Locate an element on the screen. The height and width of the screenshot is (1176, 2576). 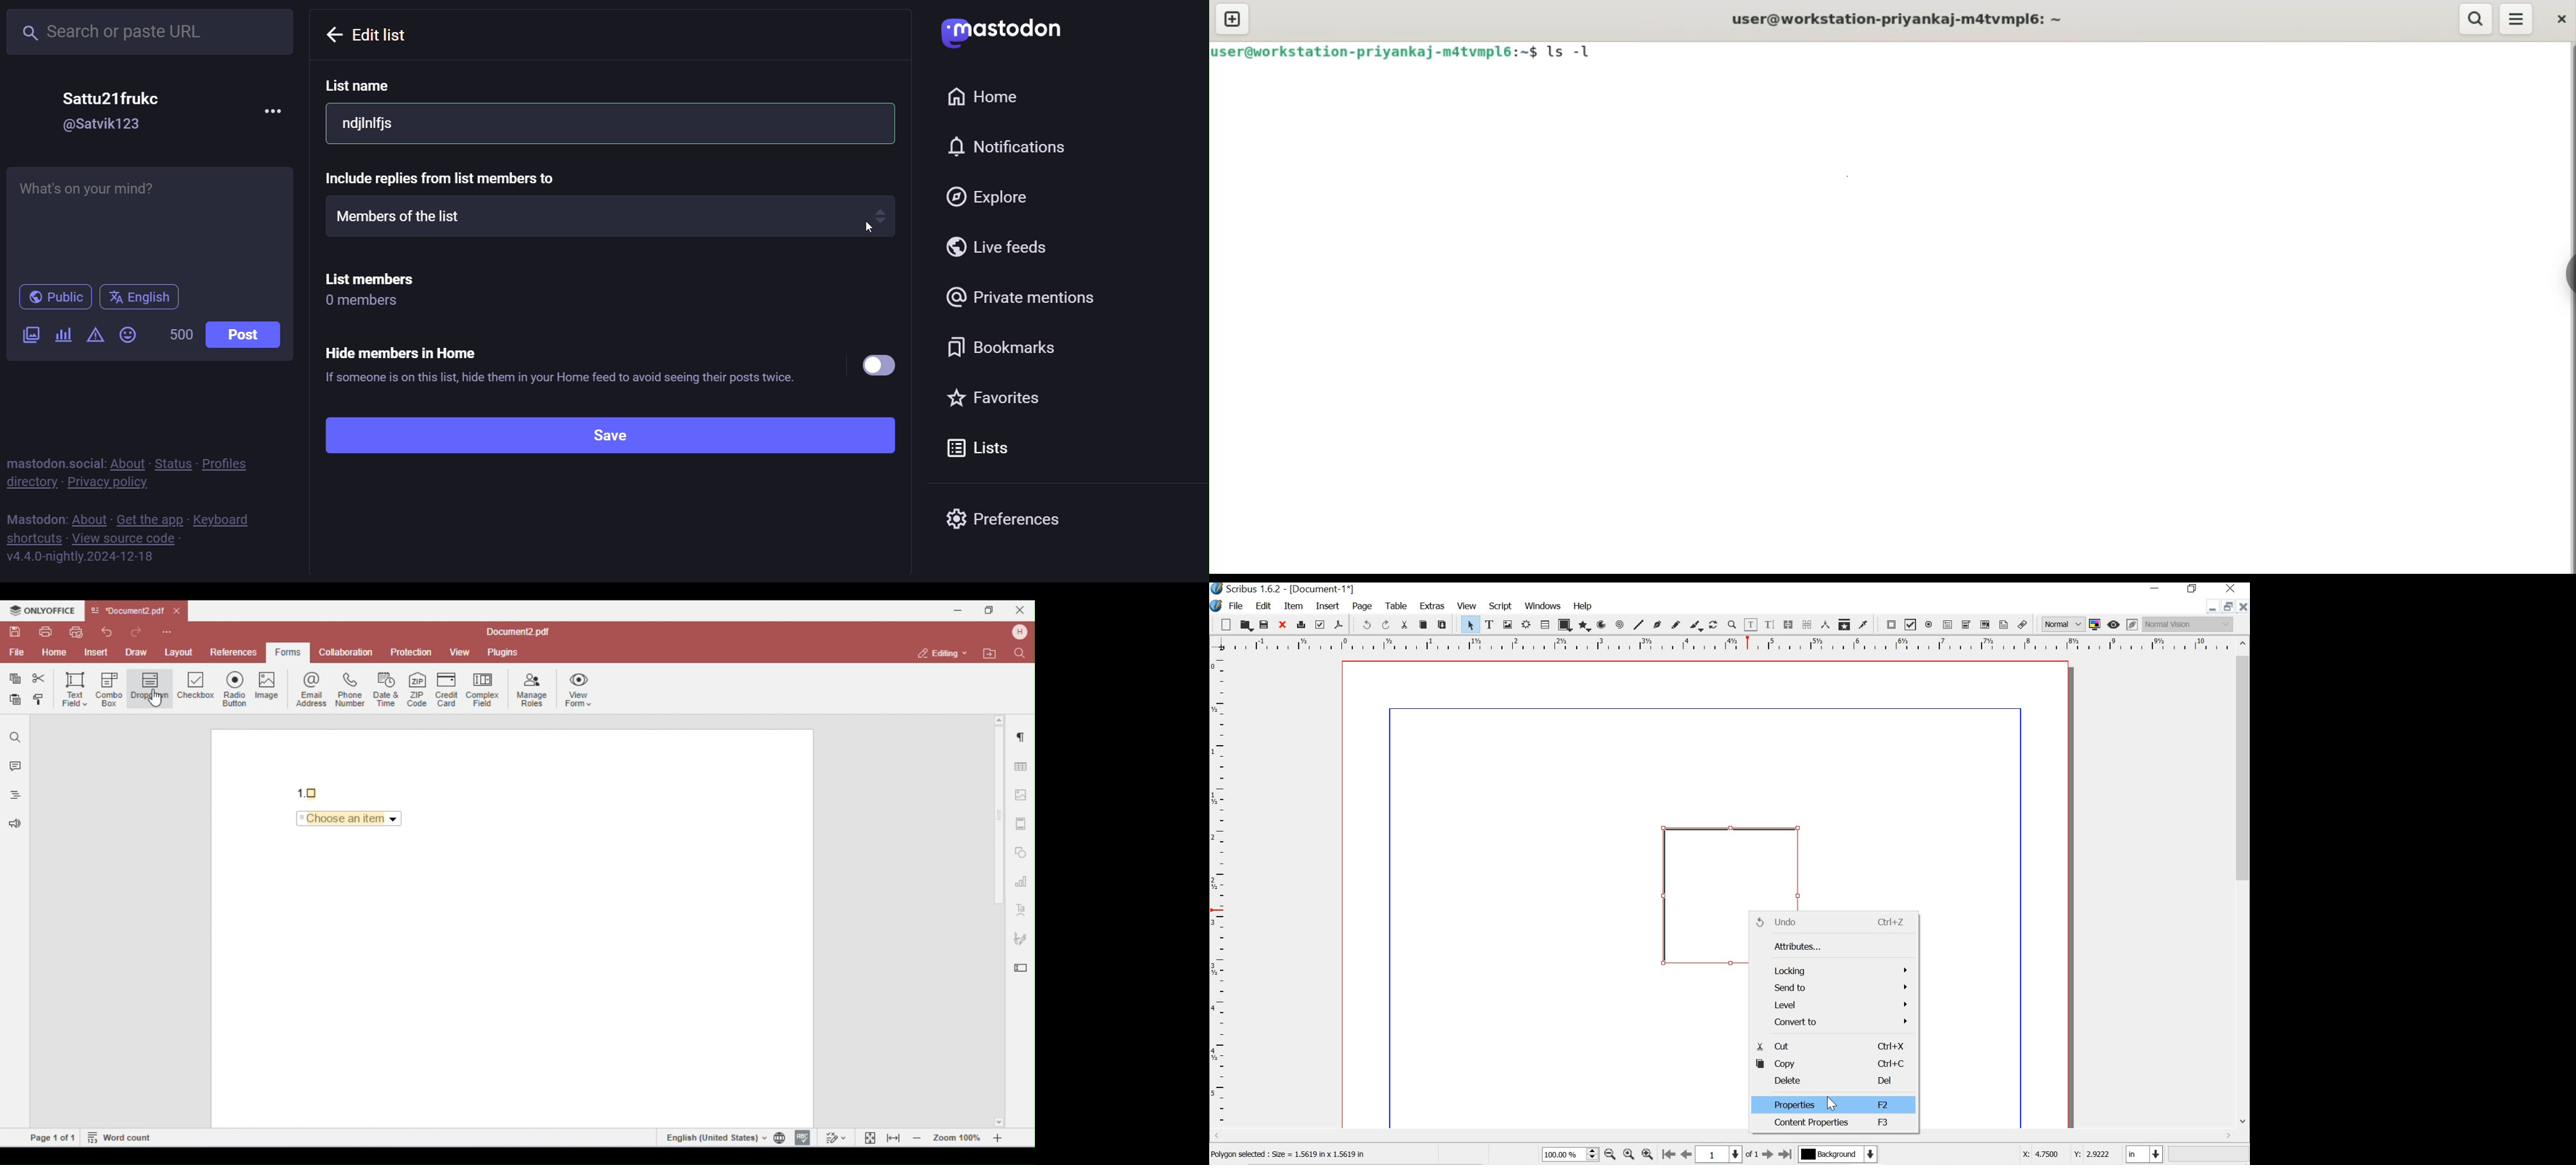
background is located at coordinates (1843, 1155).